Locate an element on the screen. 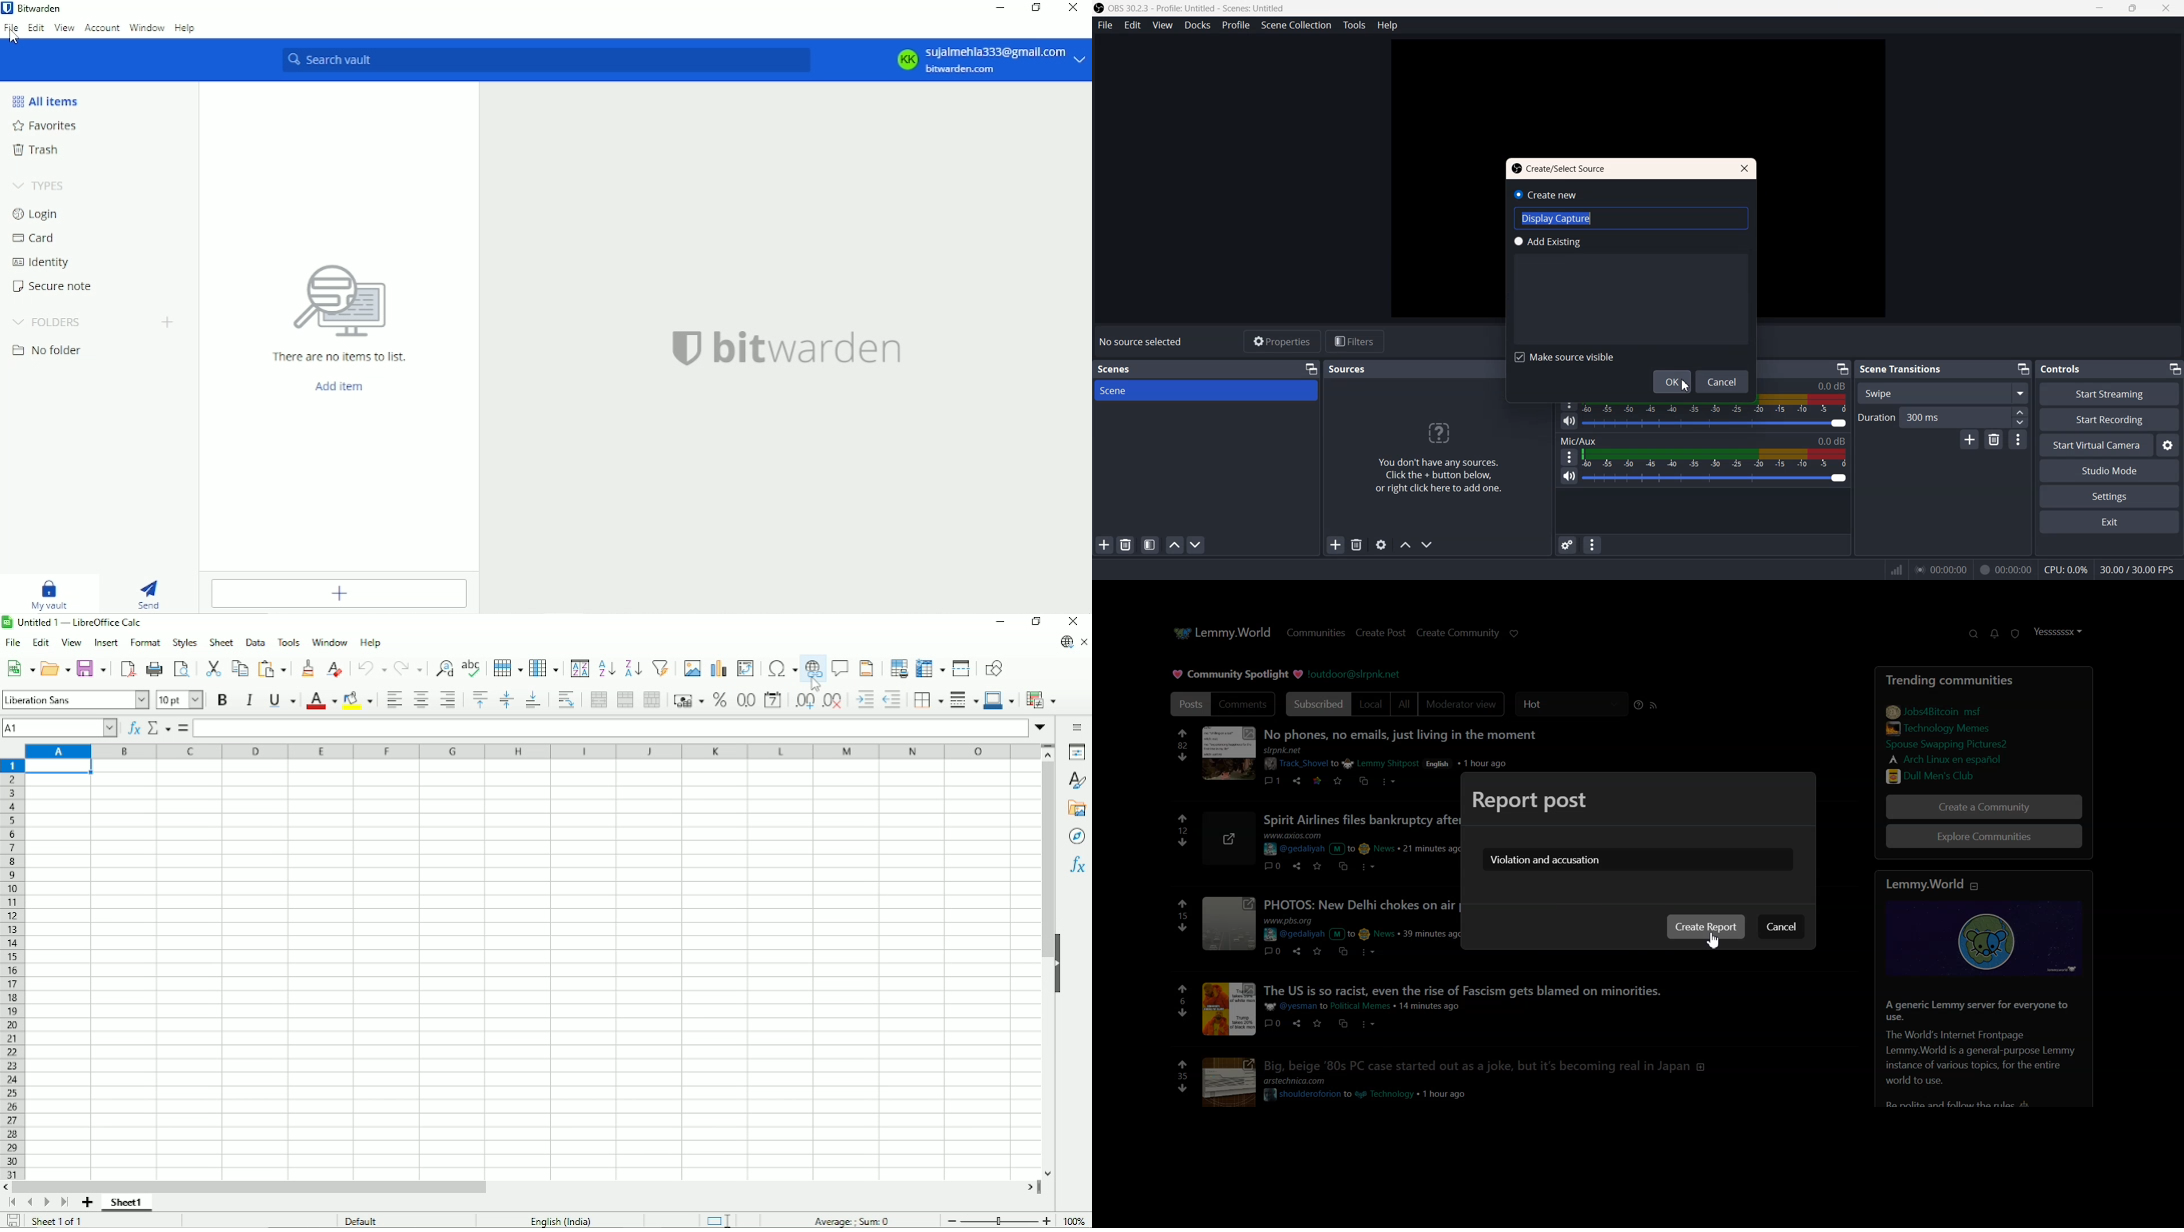  Properties is located at coordinates (1281, 341).